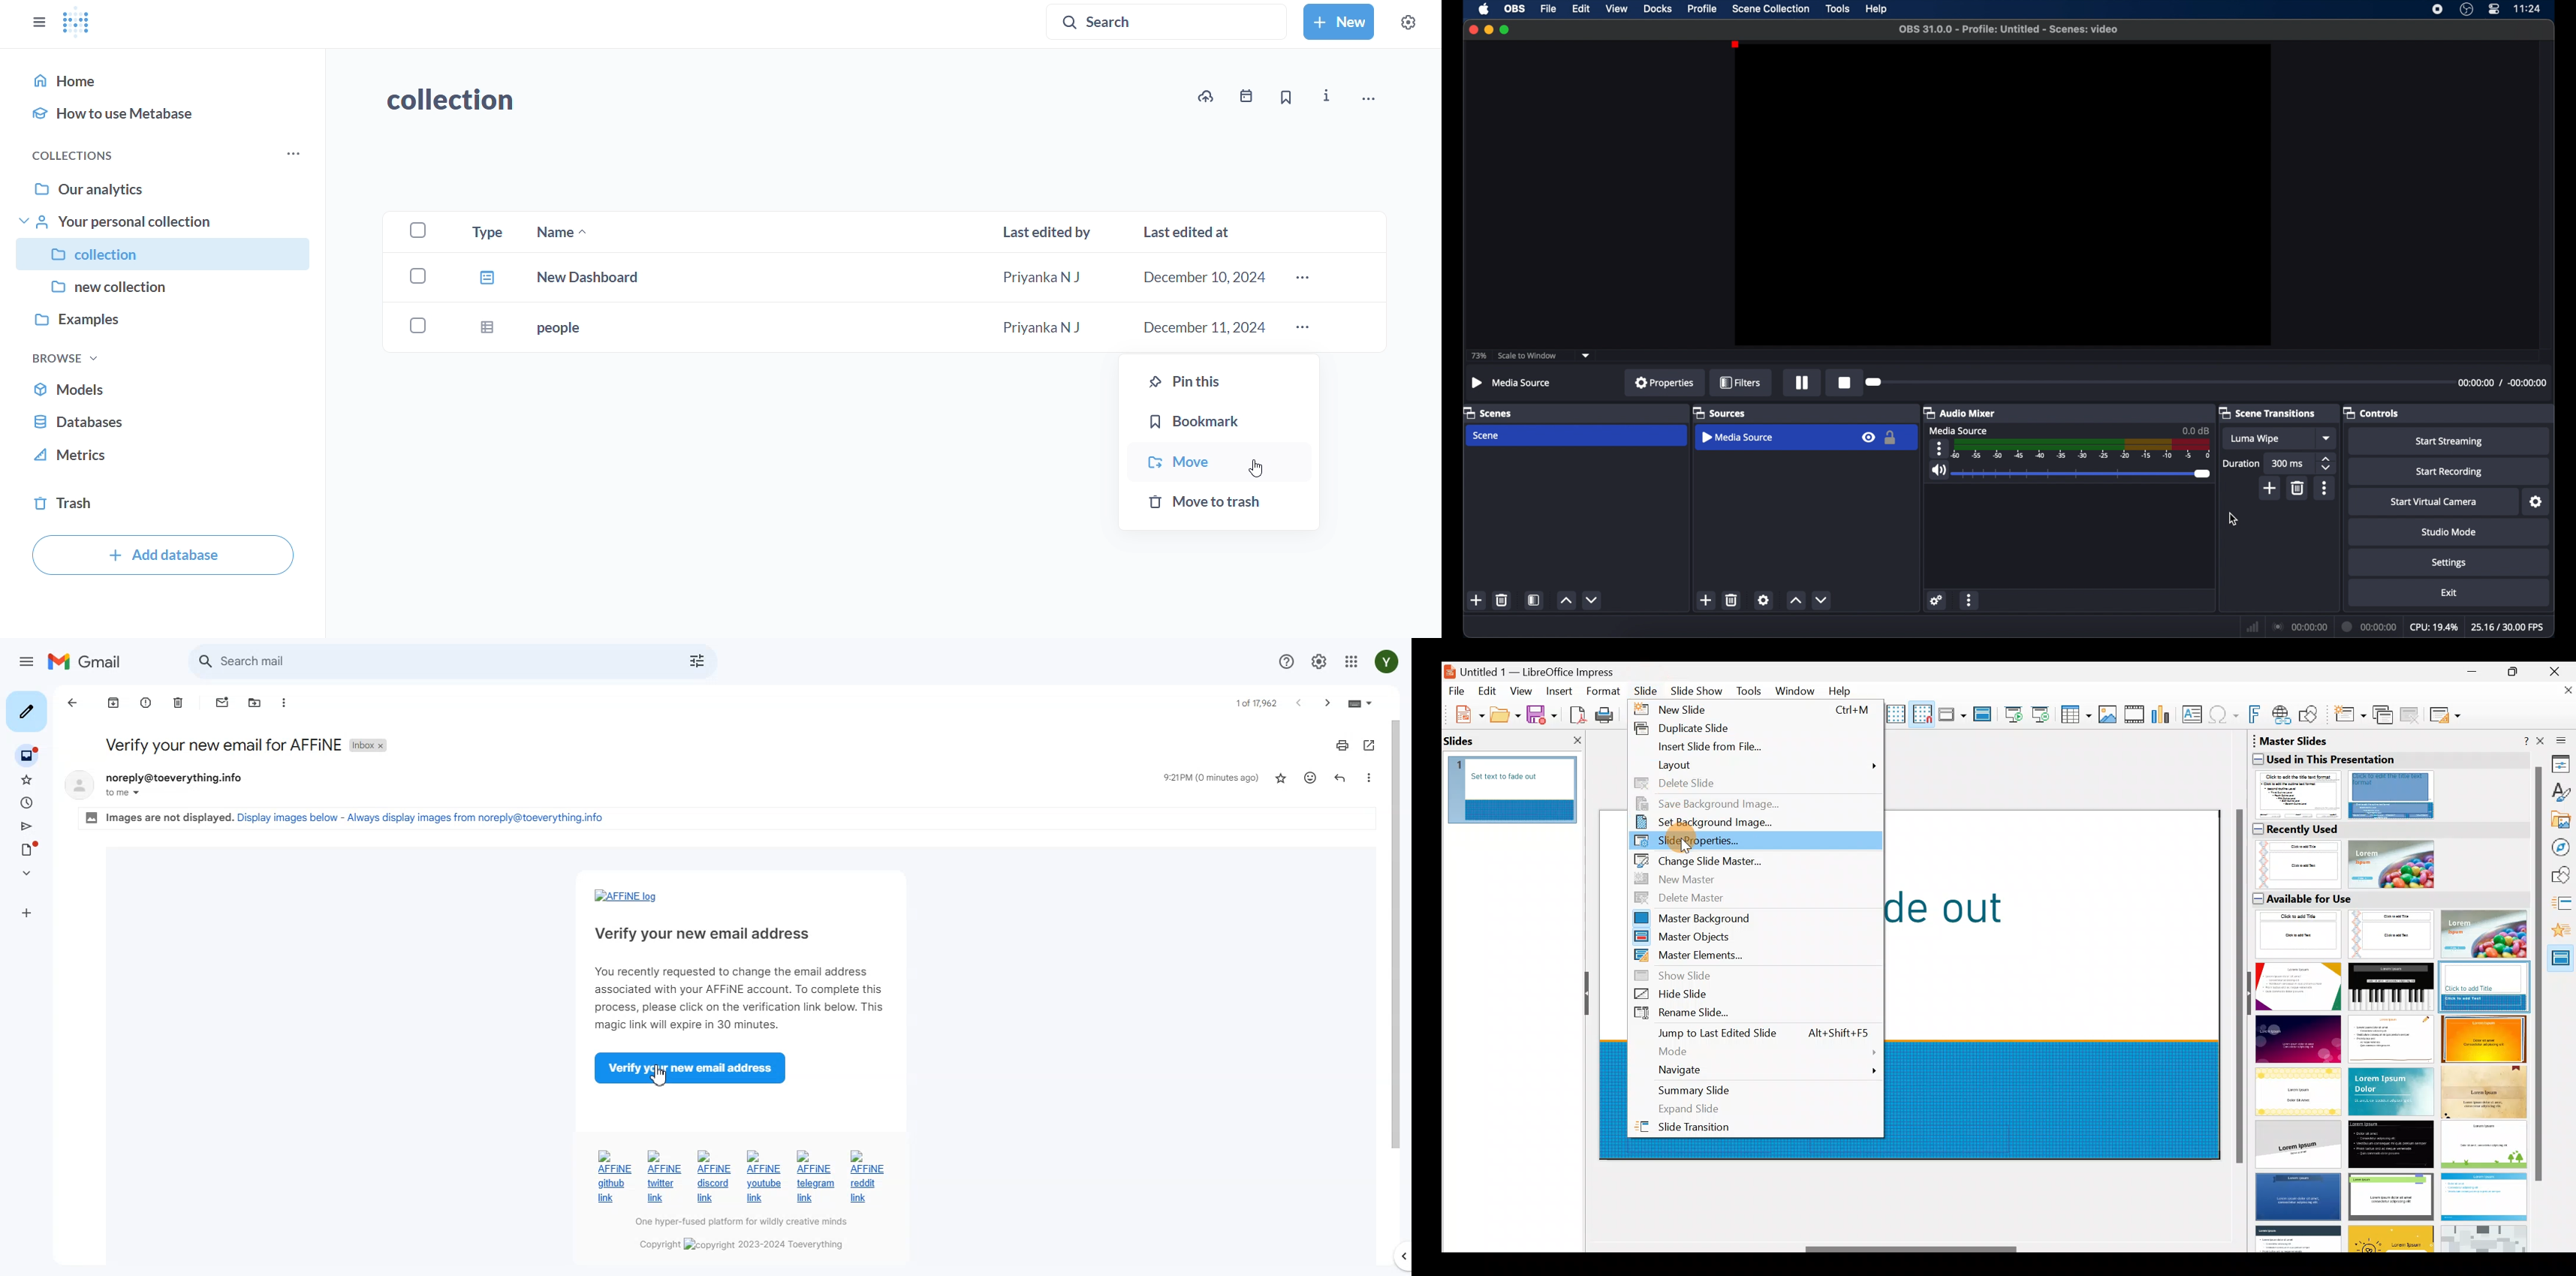  I want to click on Start from first slide, so click(2014, 713).